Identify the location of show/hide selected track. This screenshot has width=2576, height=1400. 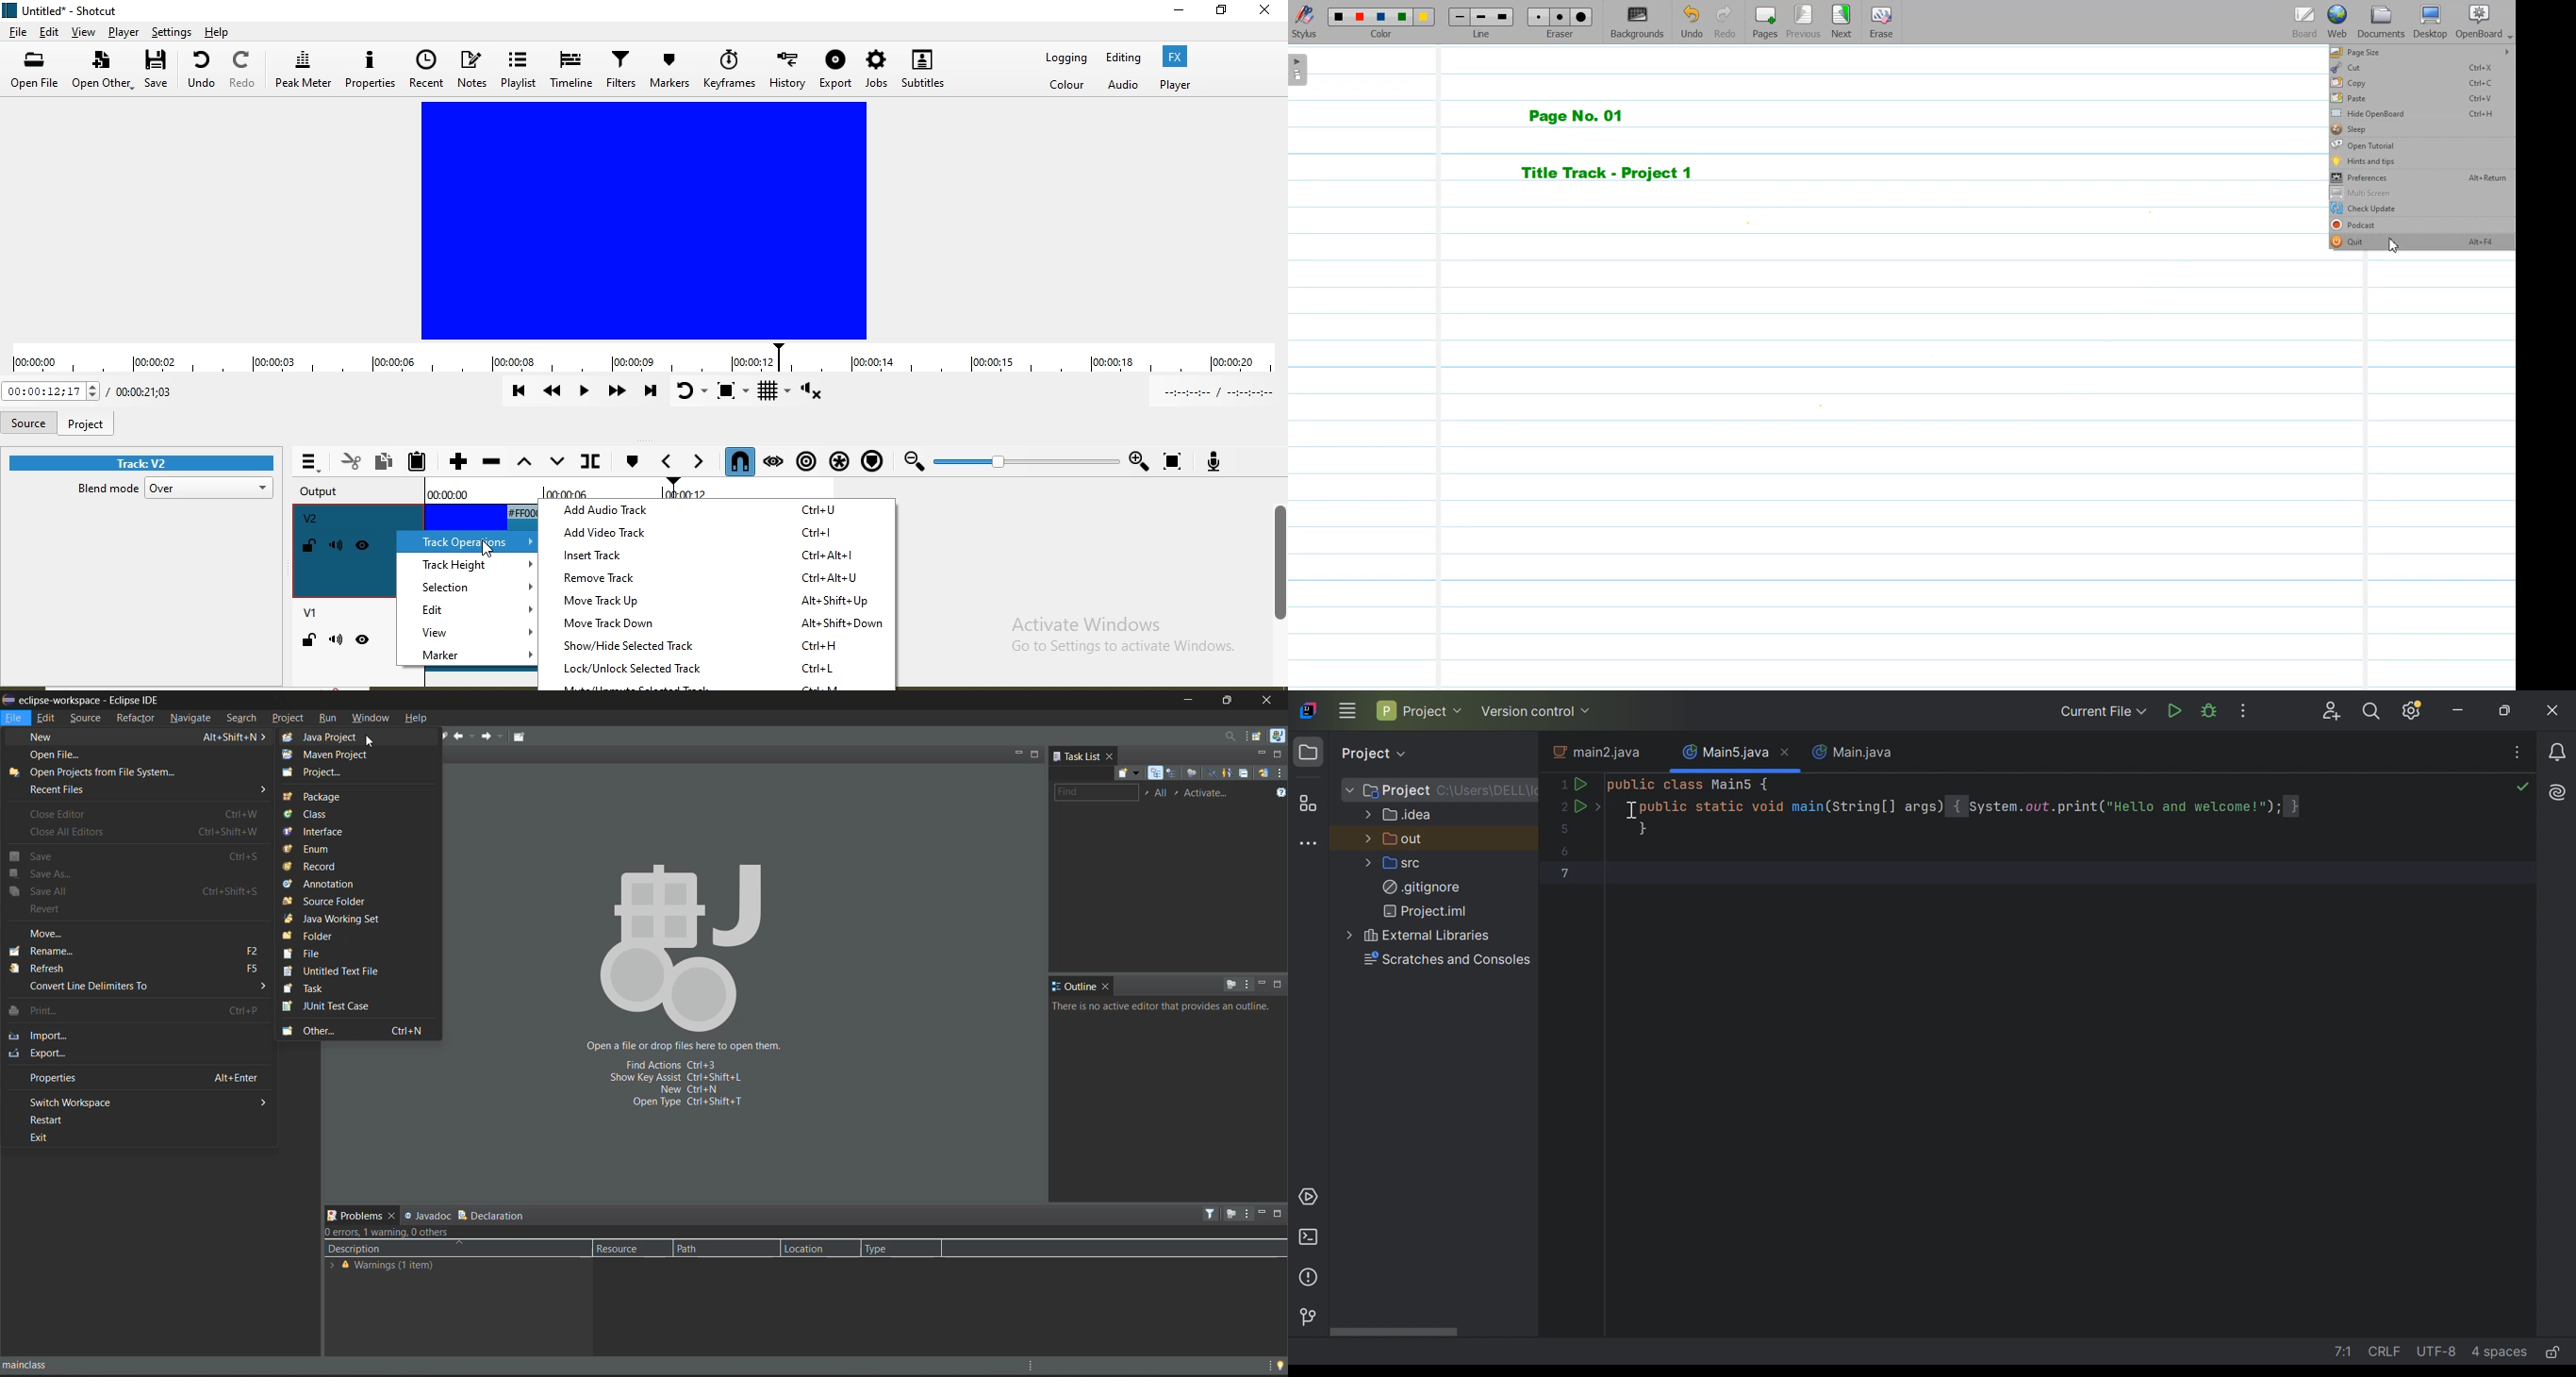
(720, 647).